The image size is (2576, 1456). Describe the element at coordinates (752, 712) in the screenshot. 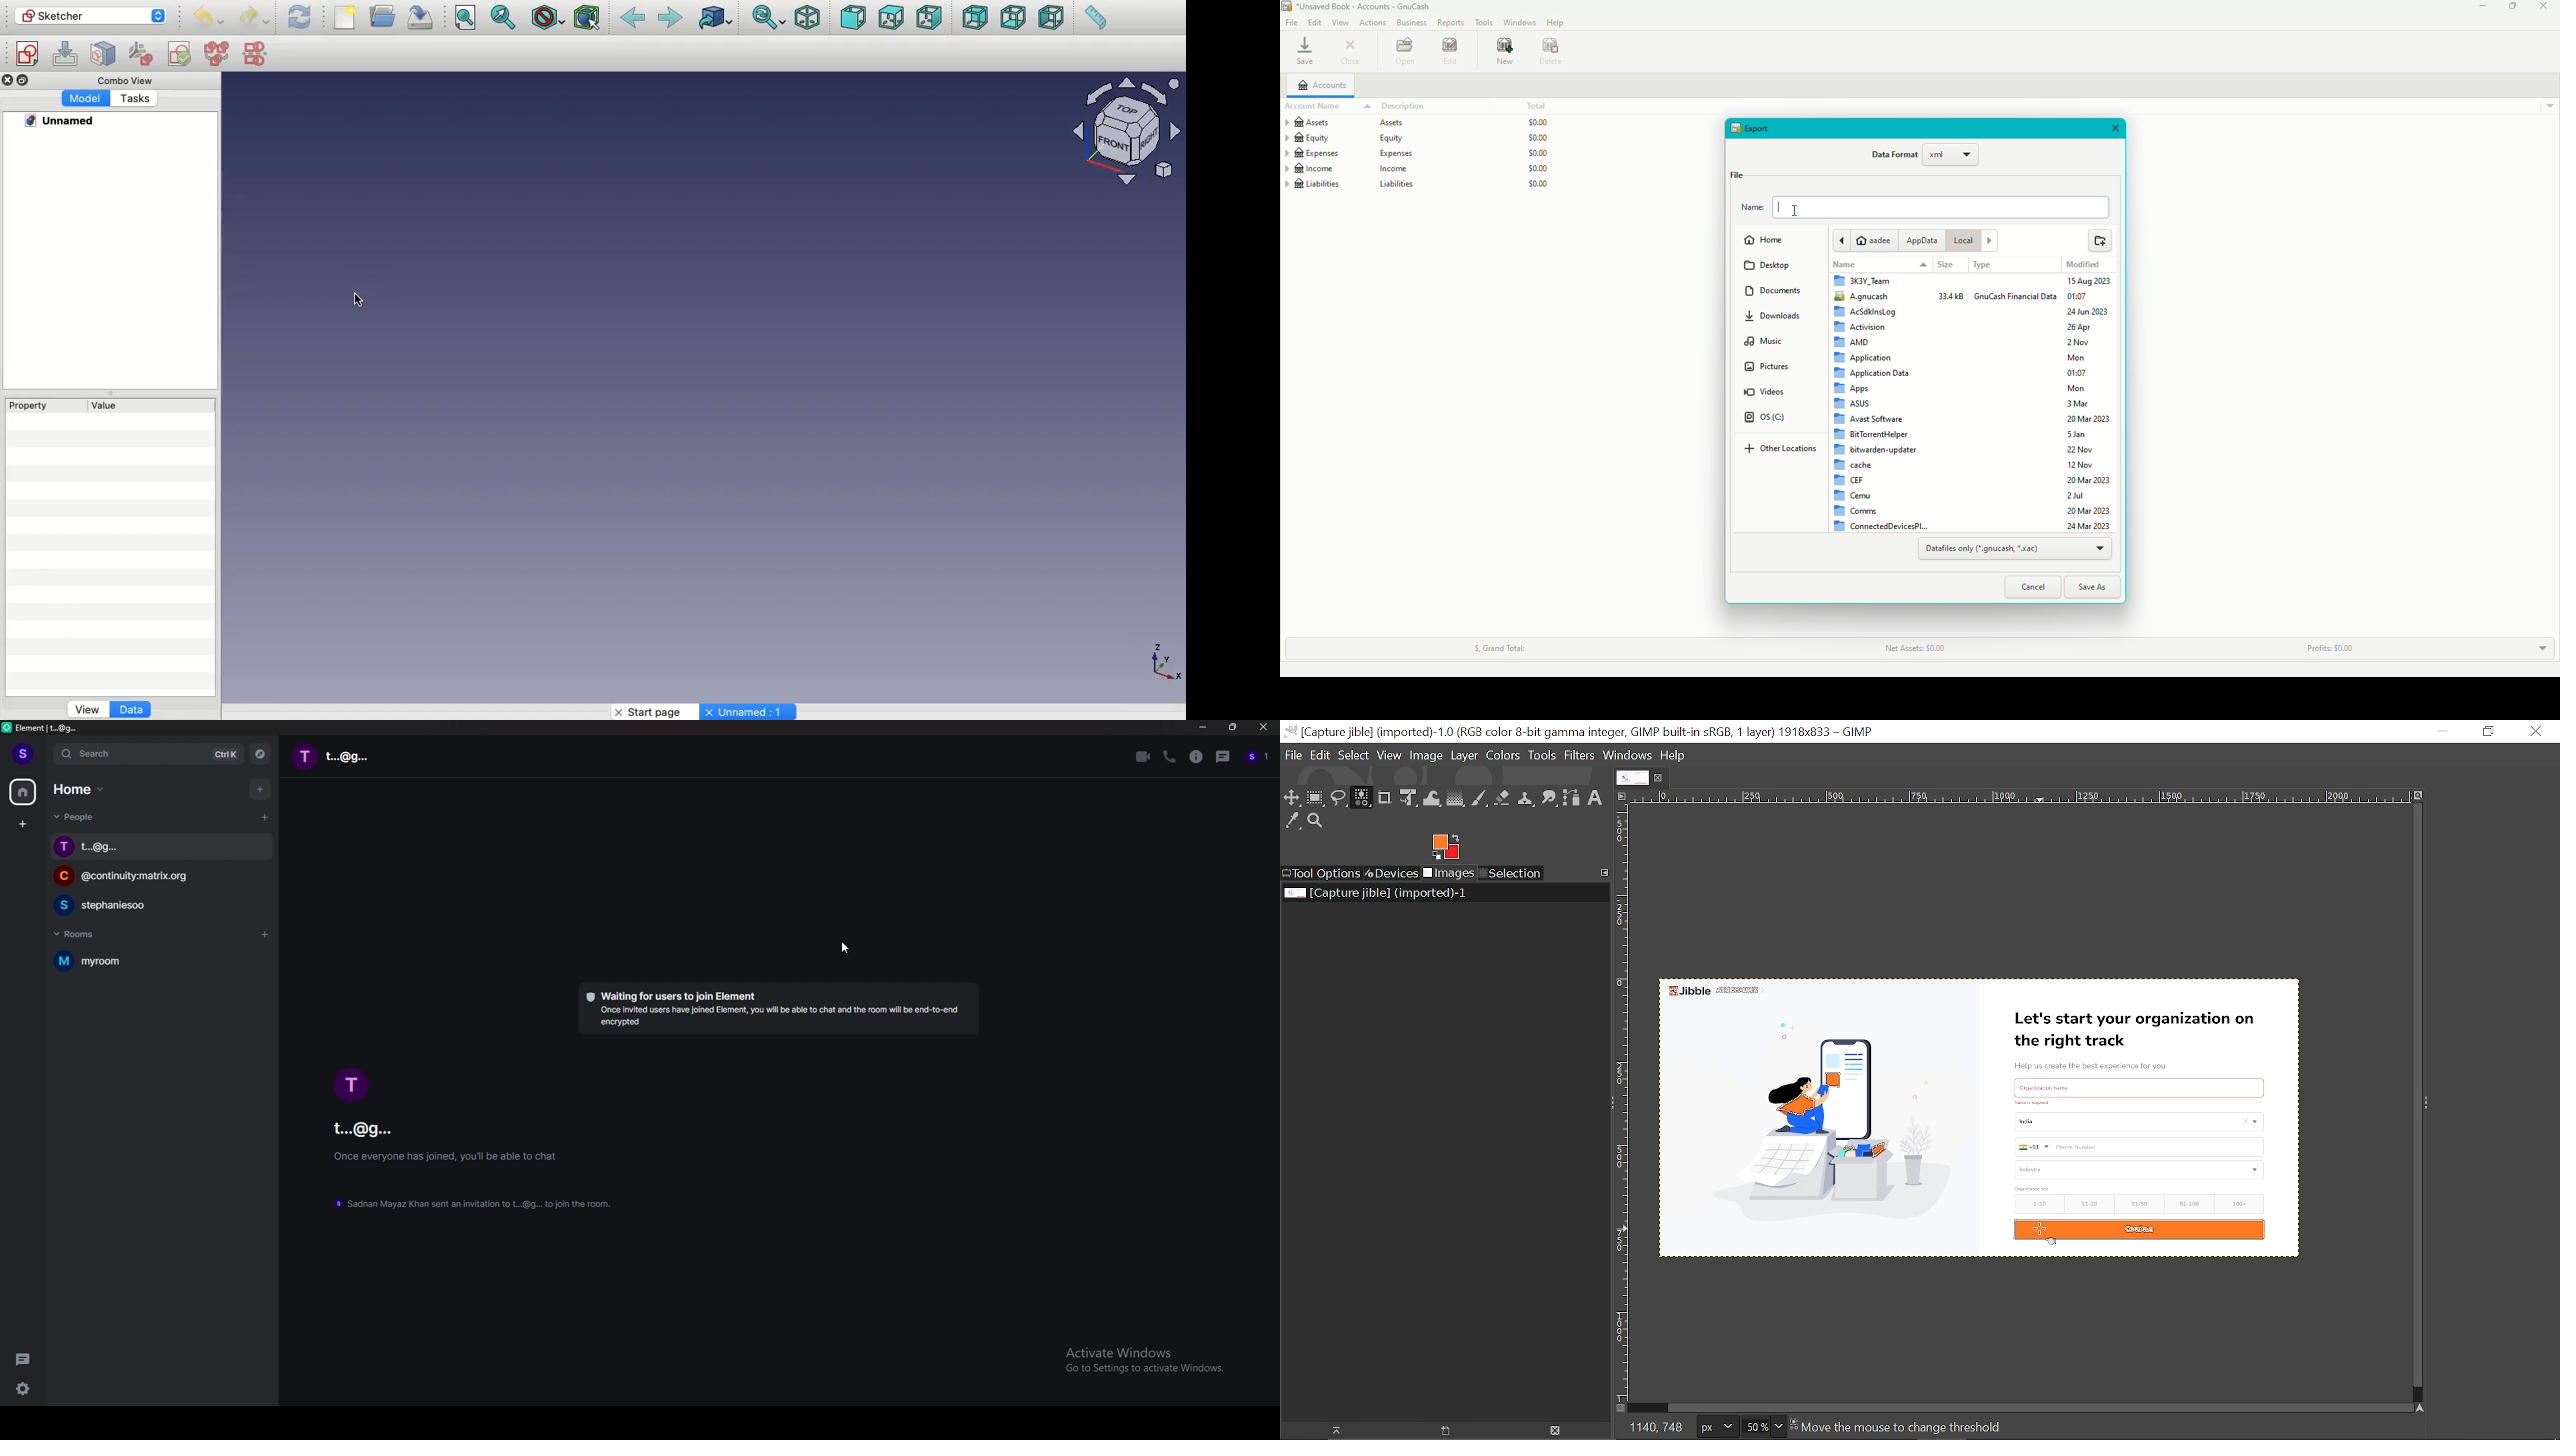

I see `Unnamed: 1` at that location.